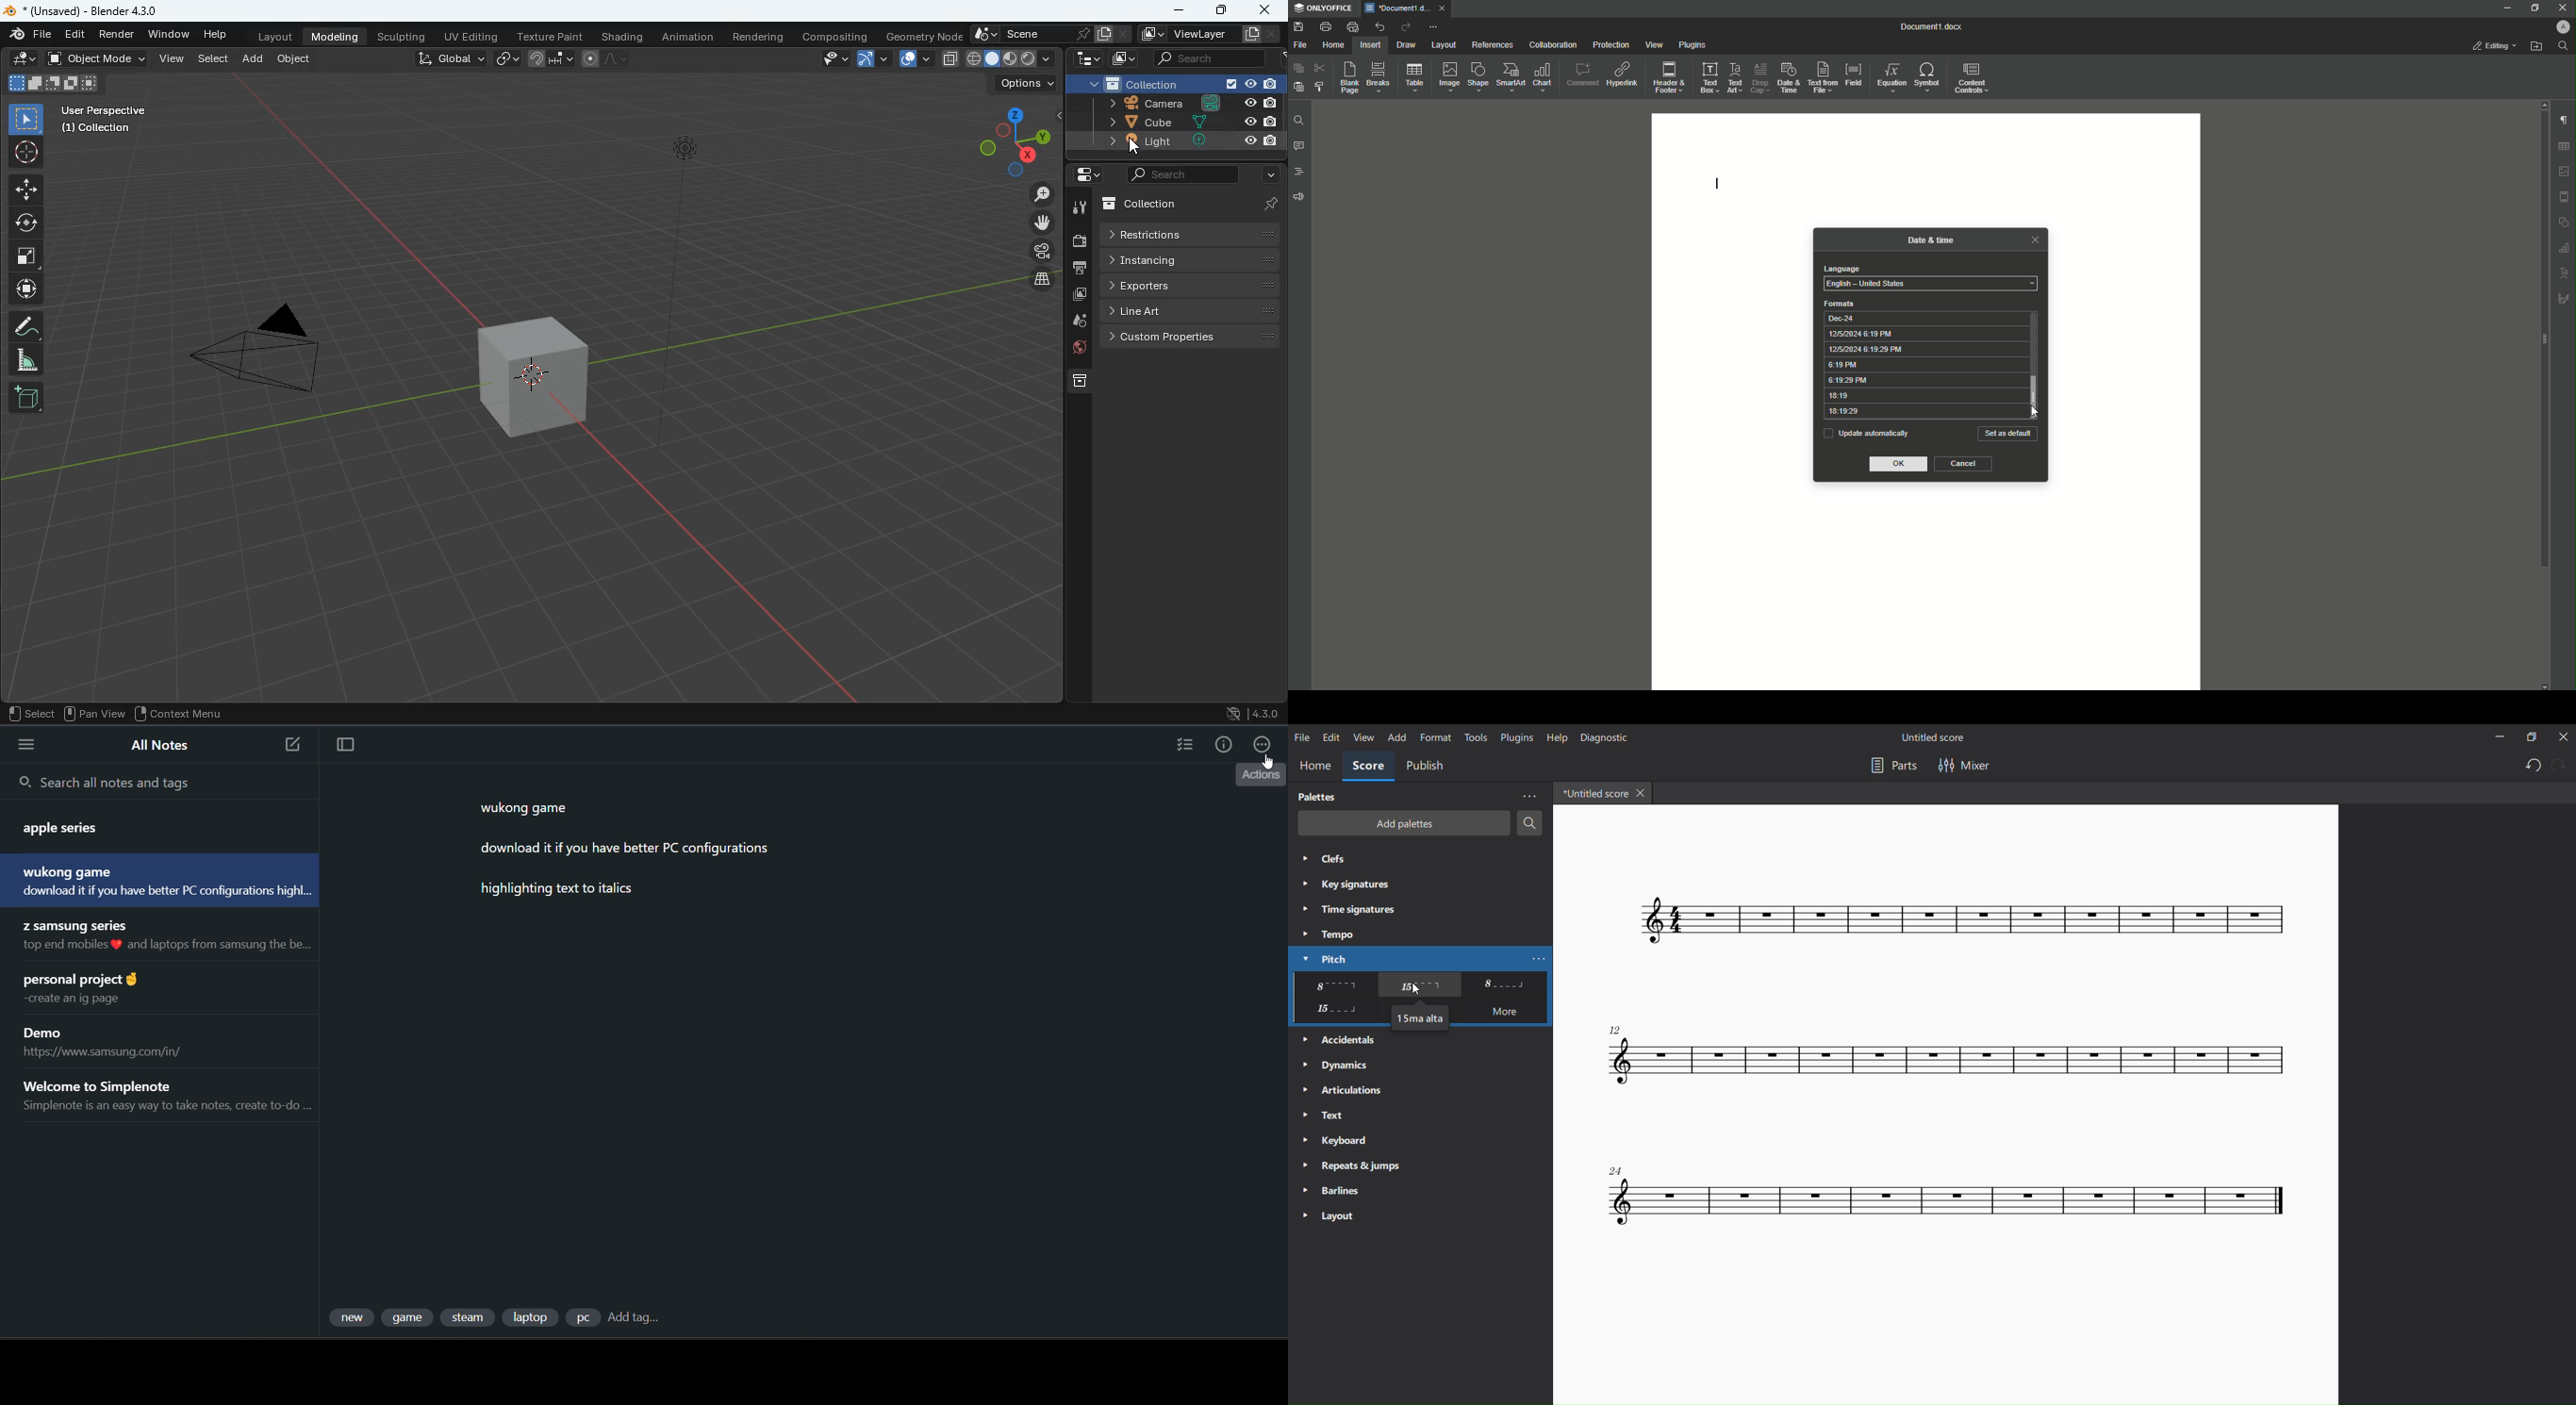  I want to click on archive, so click(1081, 381).